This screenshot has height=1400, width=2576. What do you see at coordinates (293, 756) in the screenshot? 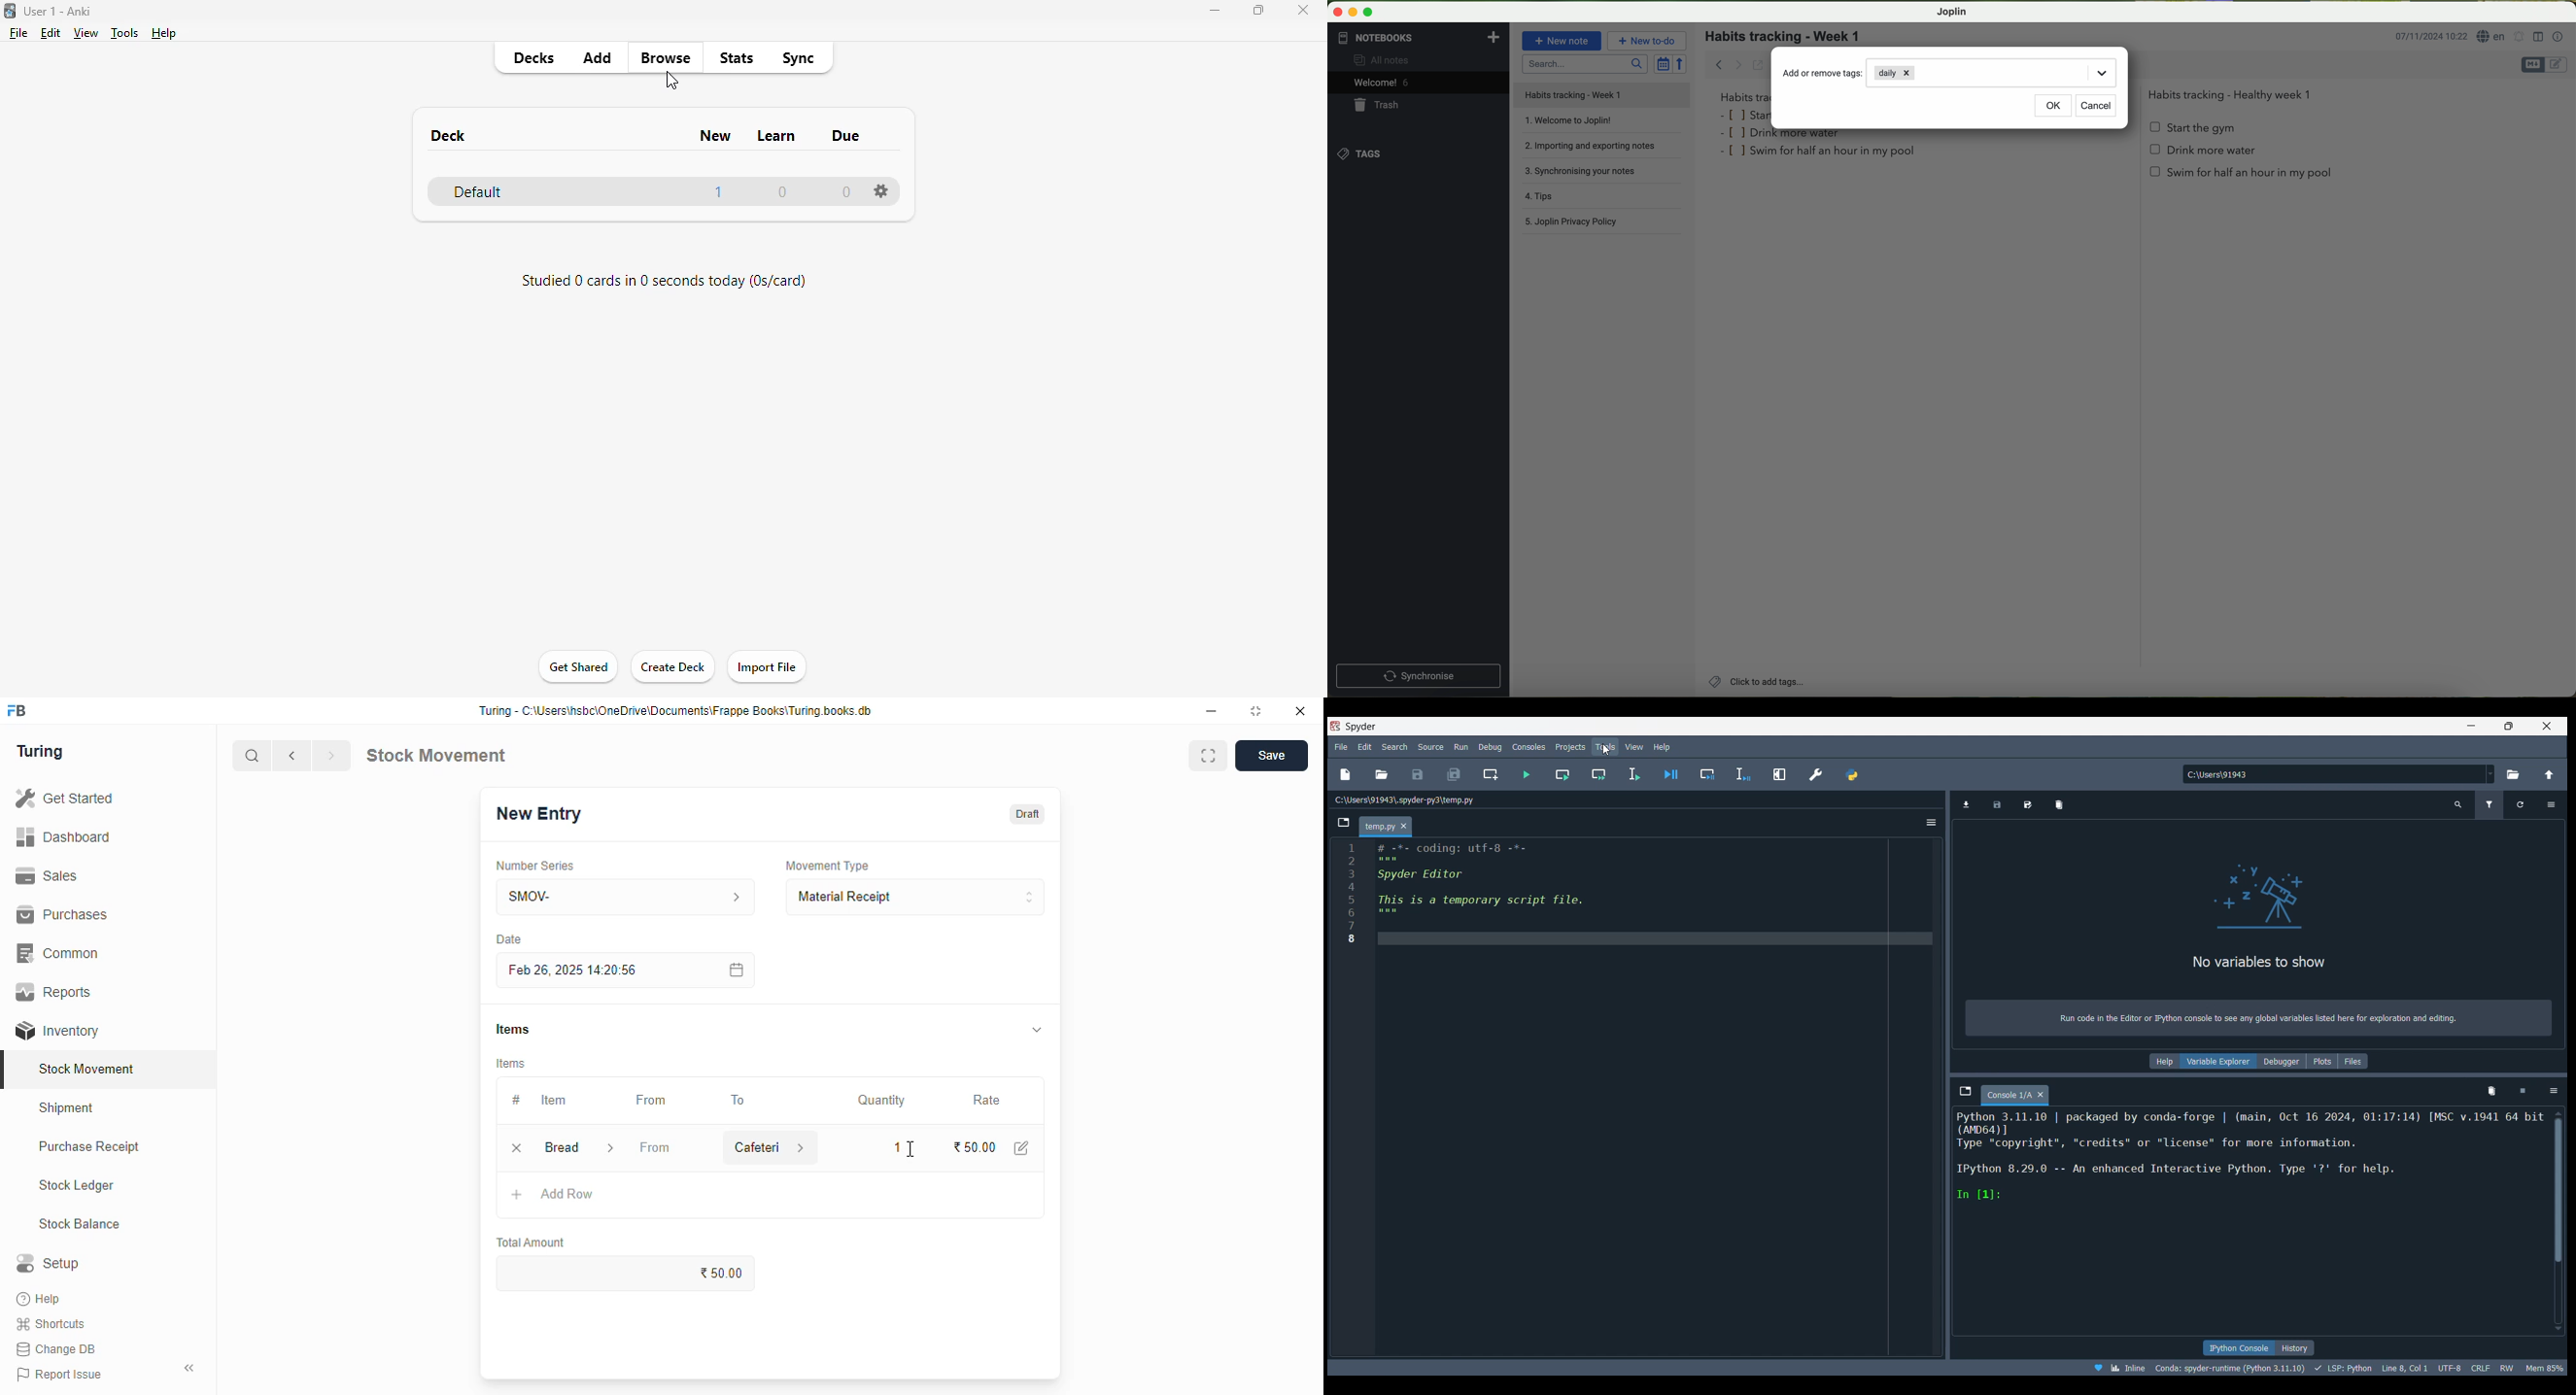
I see `previous` at bounding box center [293, 756].